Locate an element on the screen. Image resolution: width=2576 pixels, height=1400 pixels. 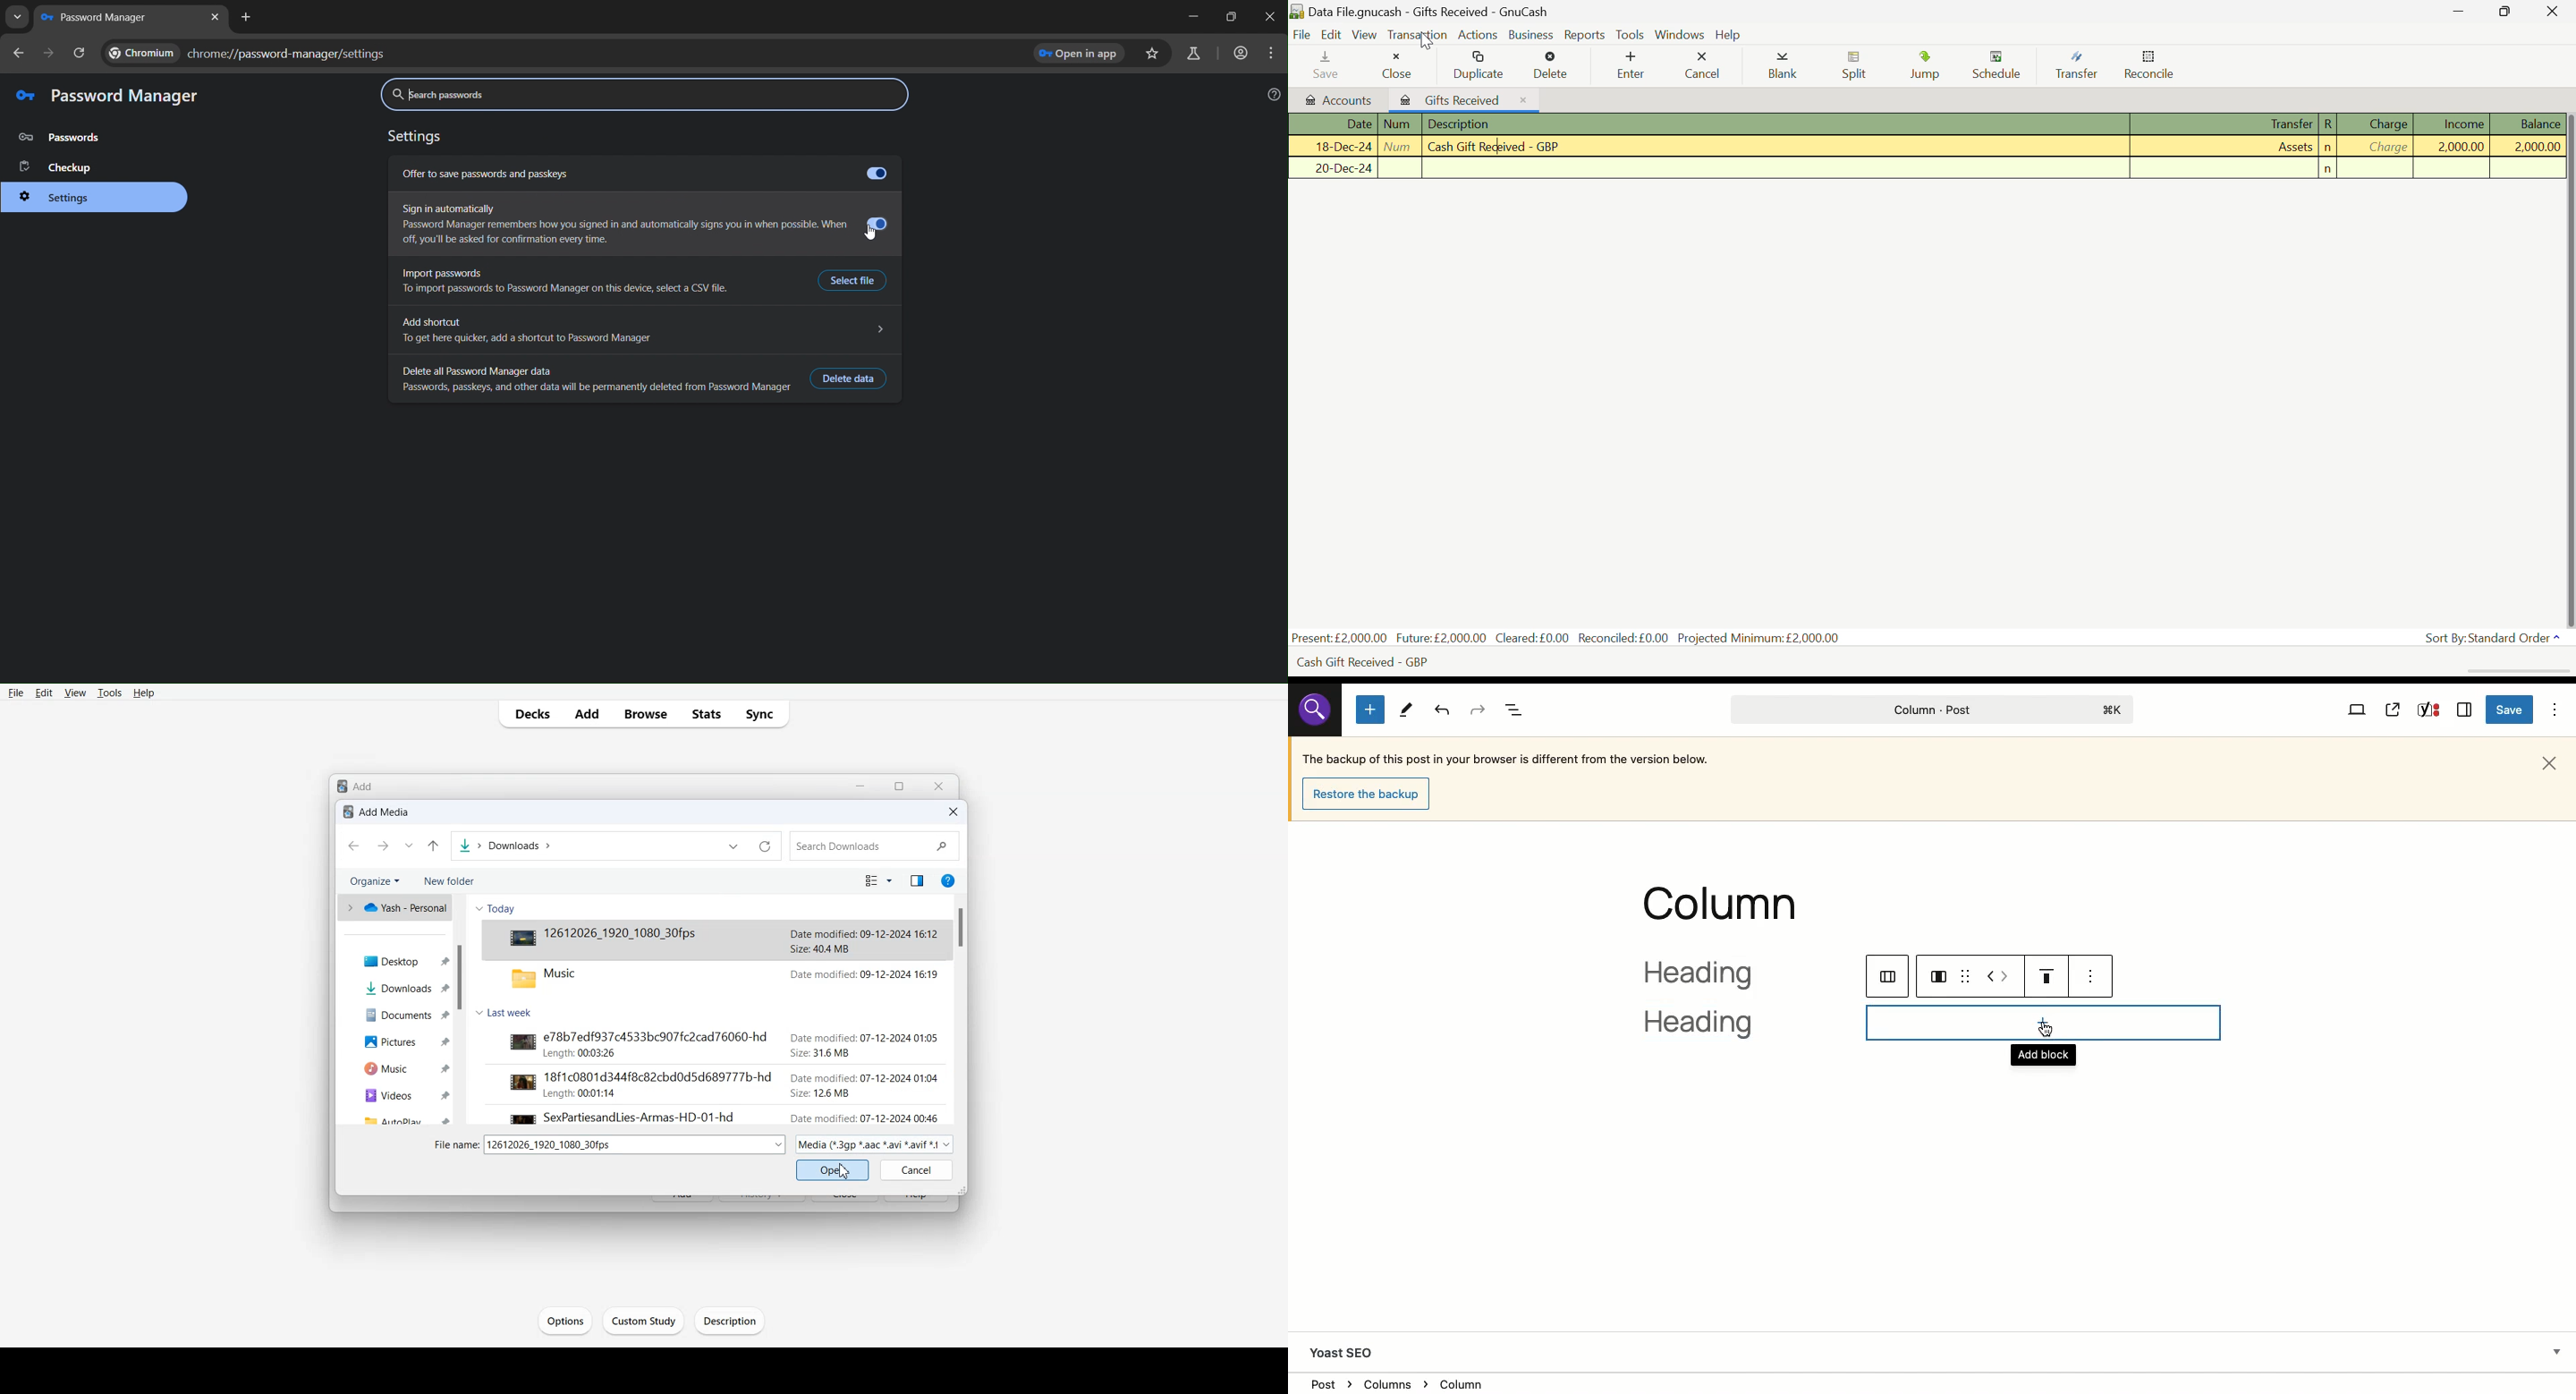
size is located at coordinates (820, 1093).